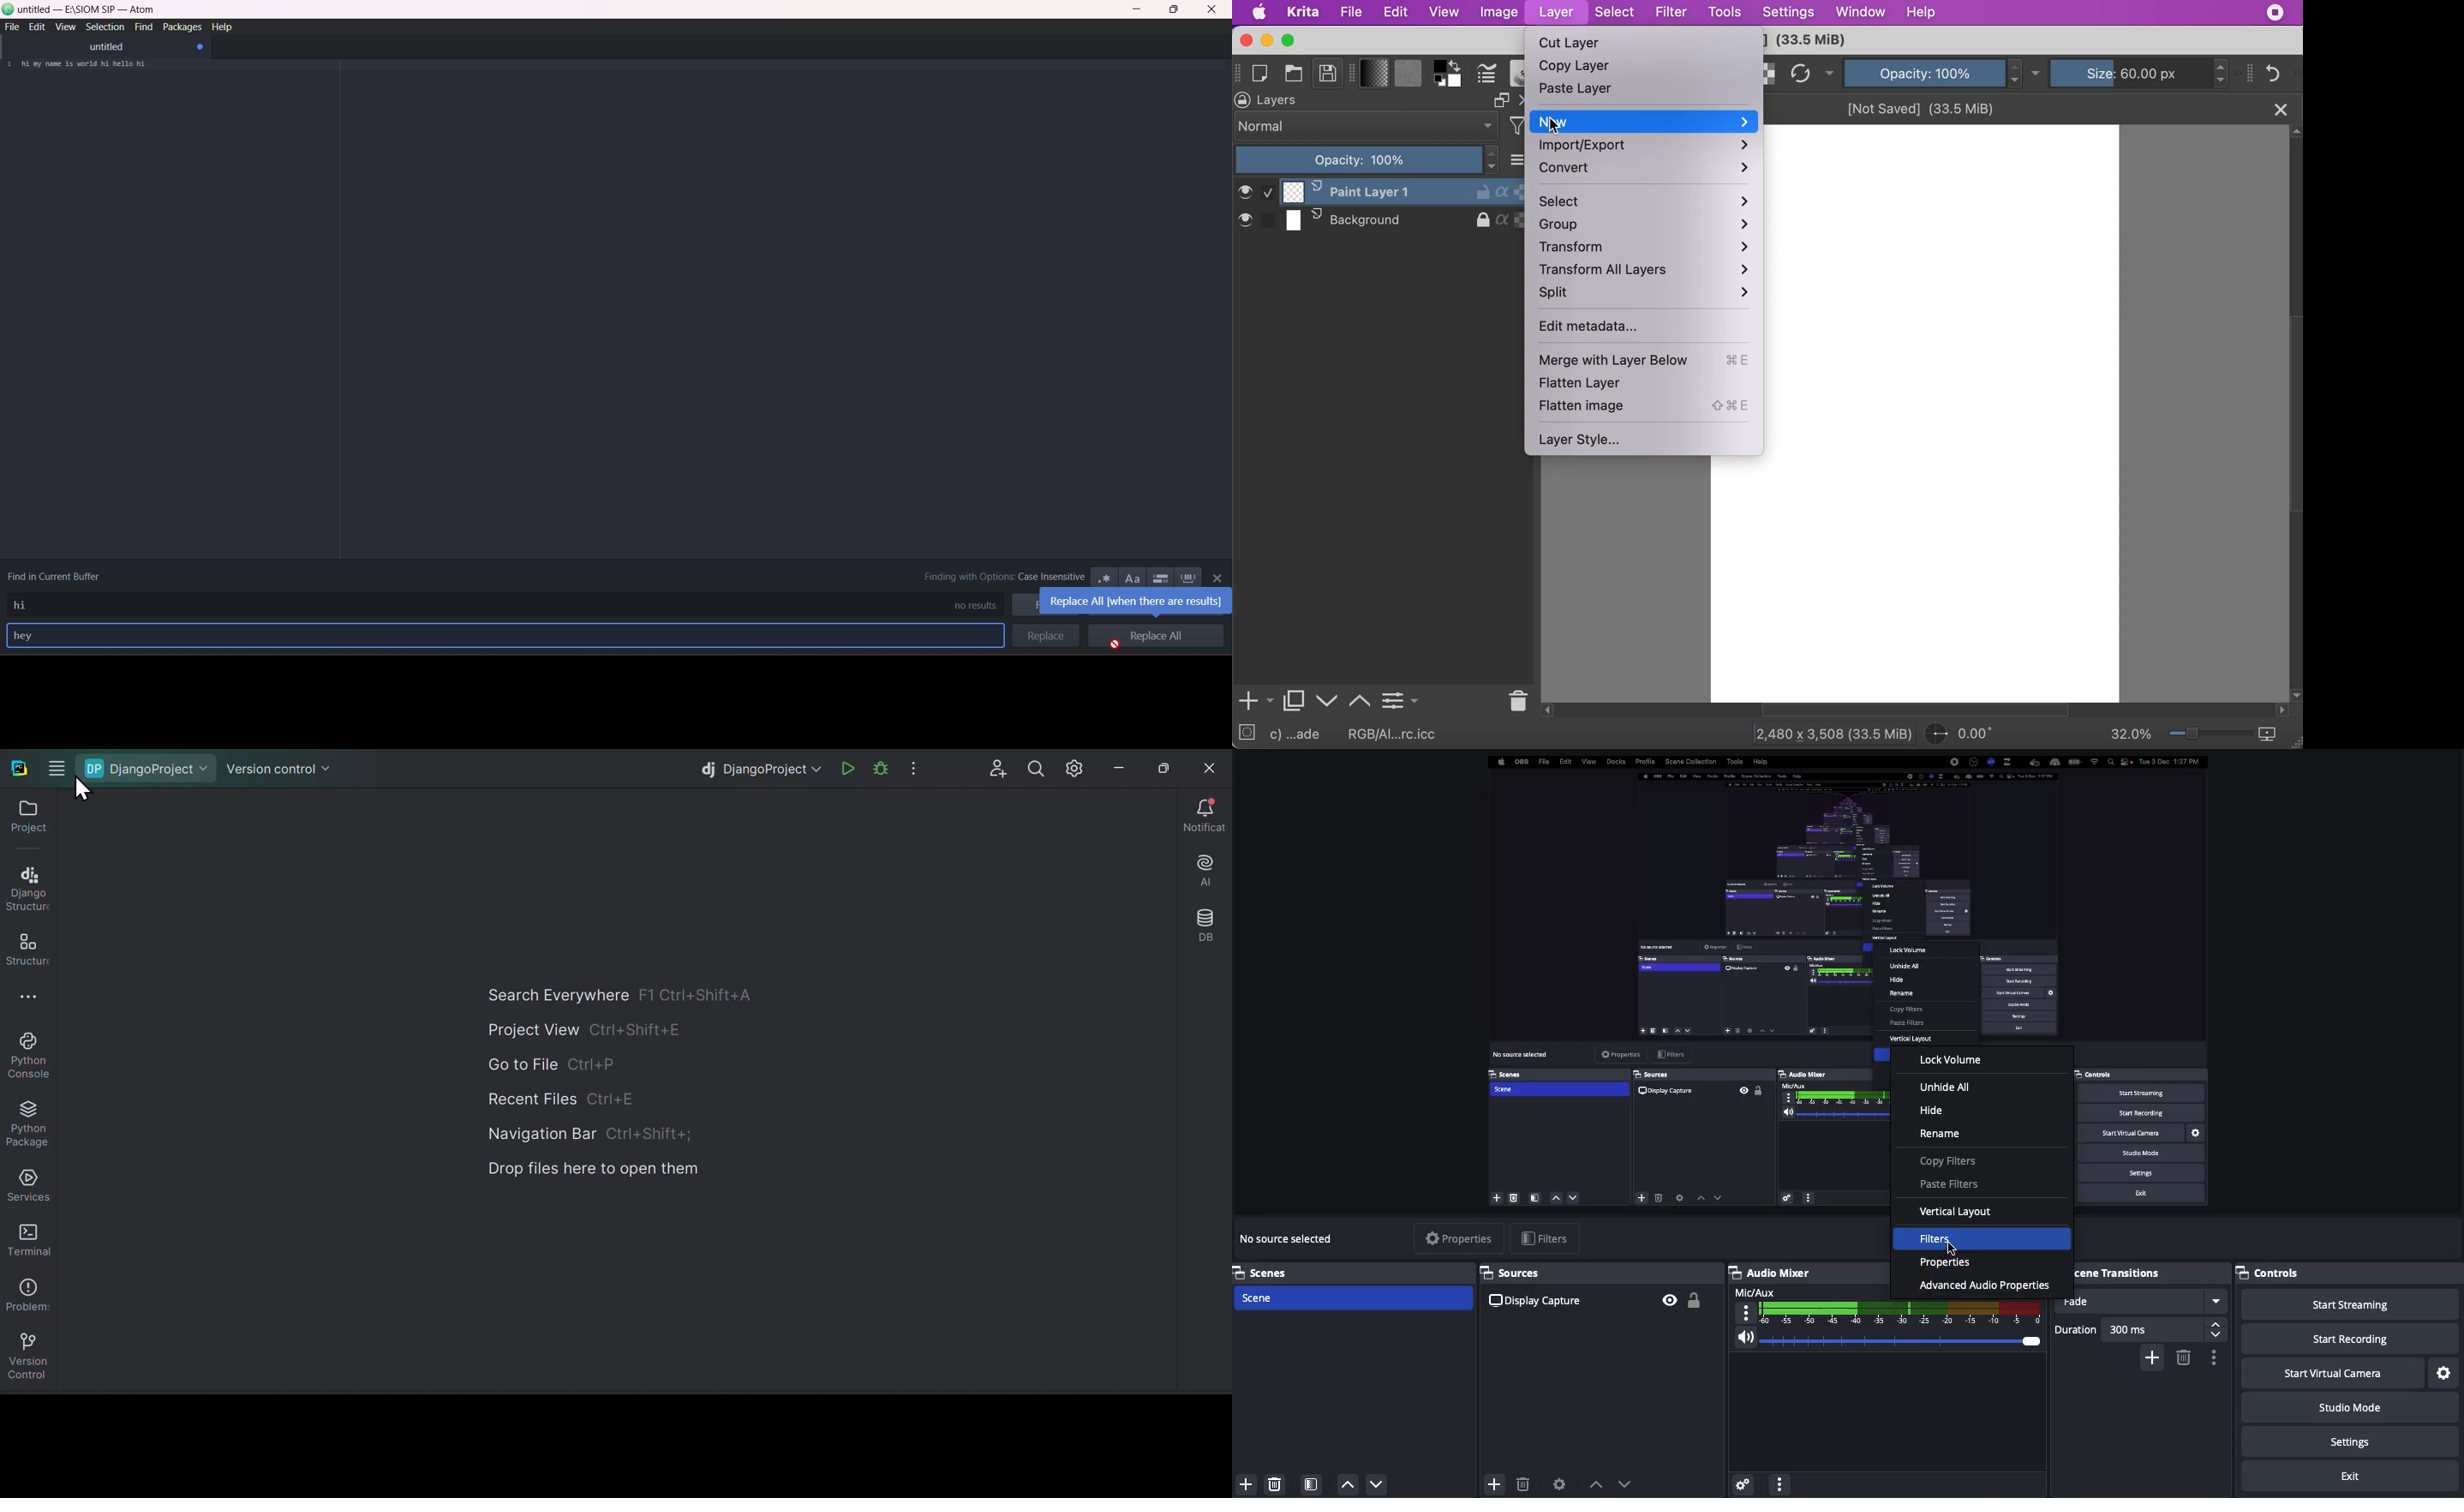  Describe the element at coordinates (1947, 1088) in the screenshot. I see `Unhide all` at that location.